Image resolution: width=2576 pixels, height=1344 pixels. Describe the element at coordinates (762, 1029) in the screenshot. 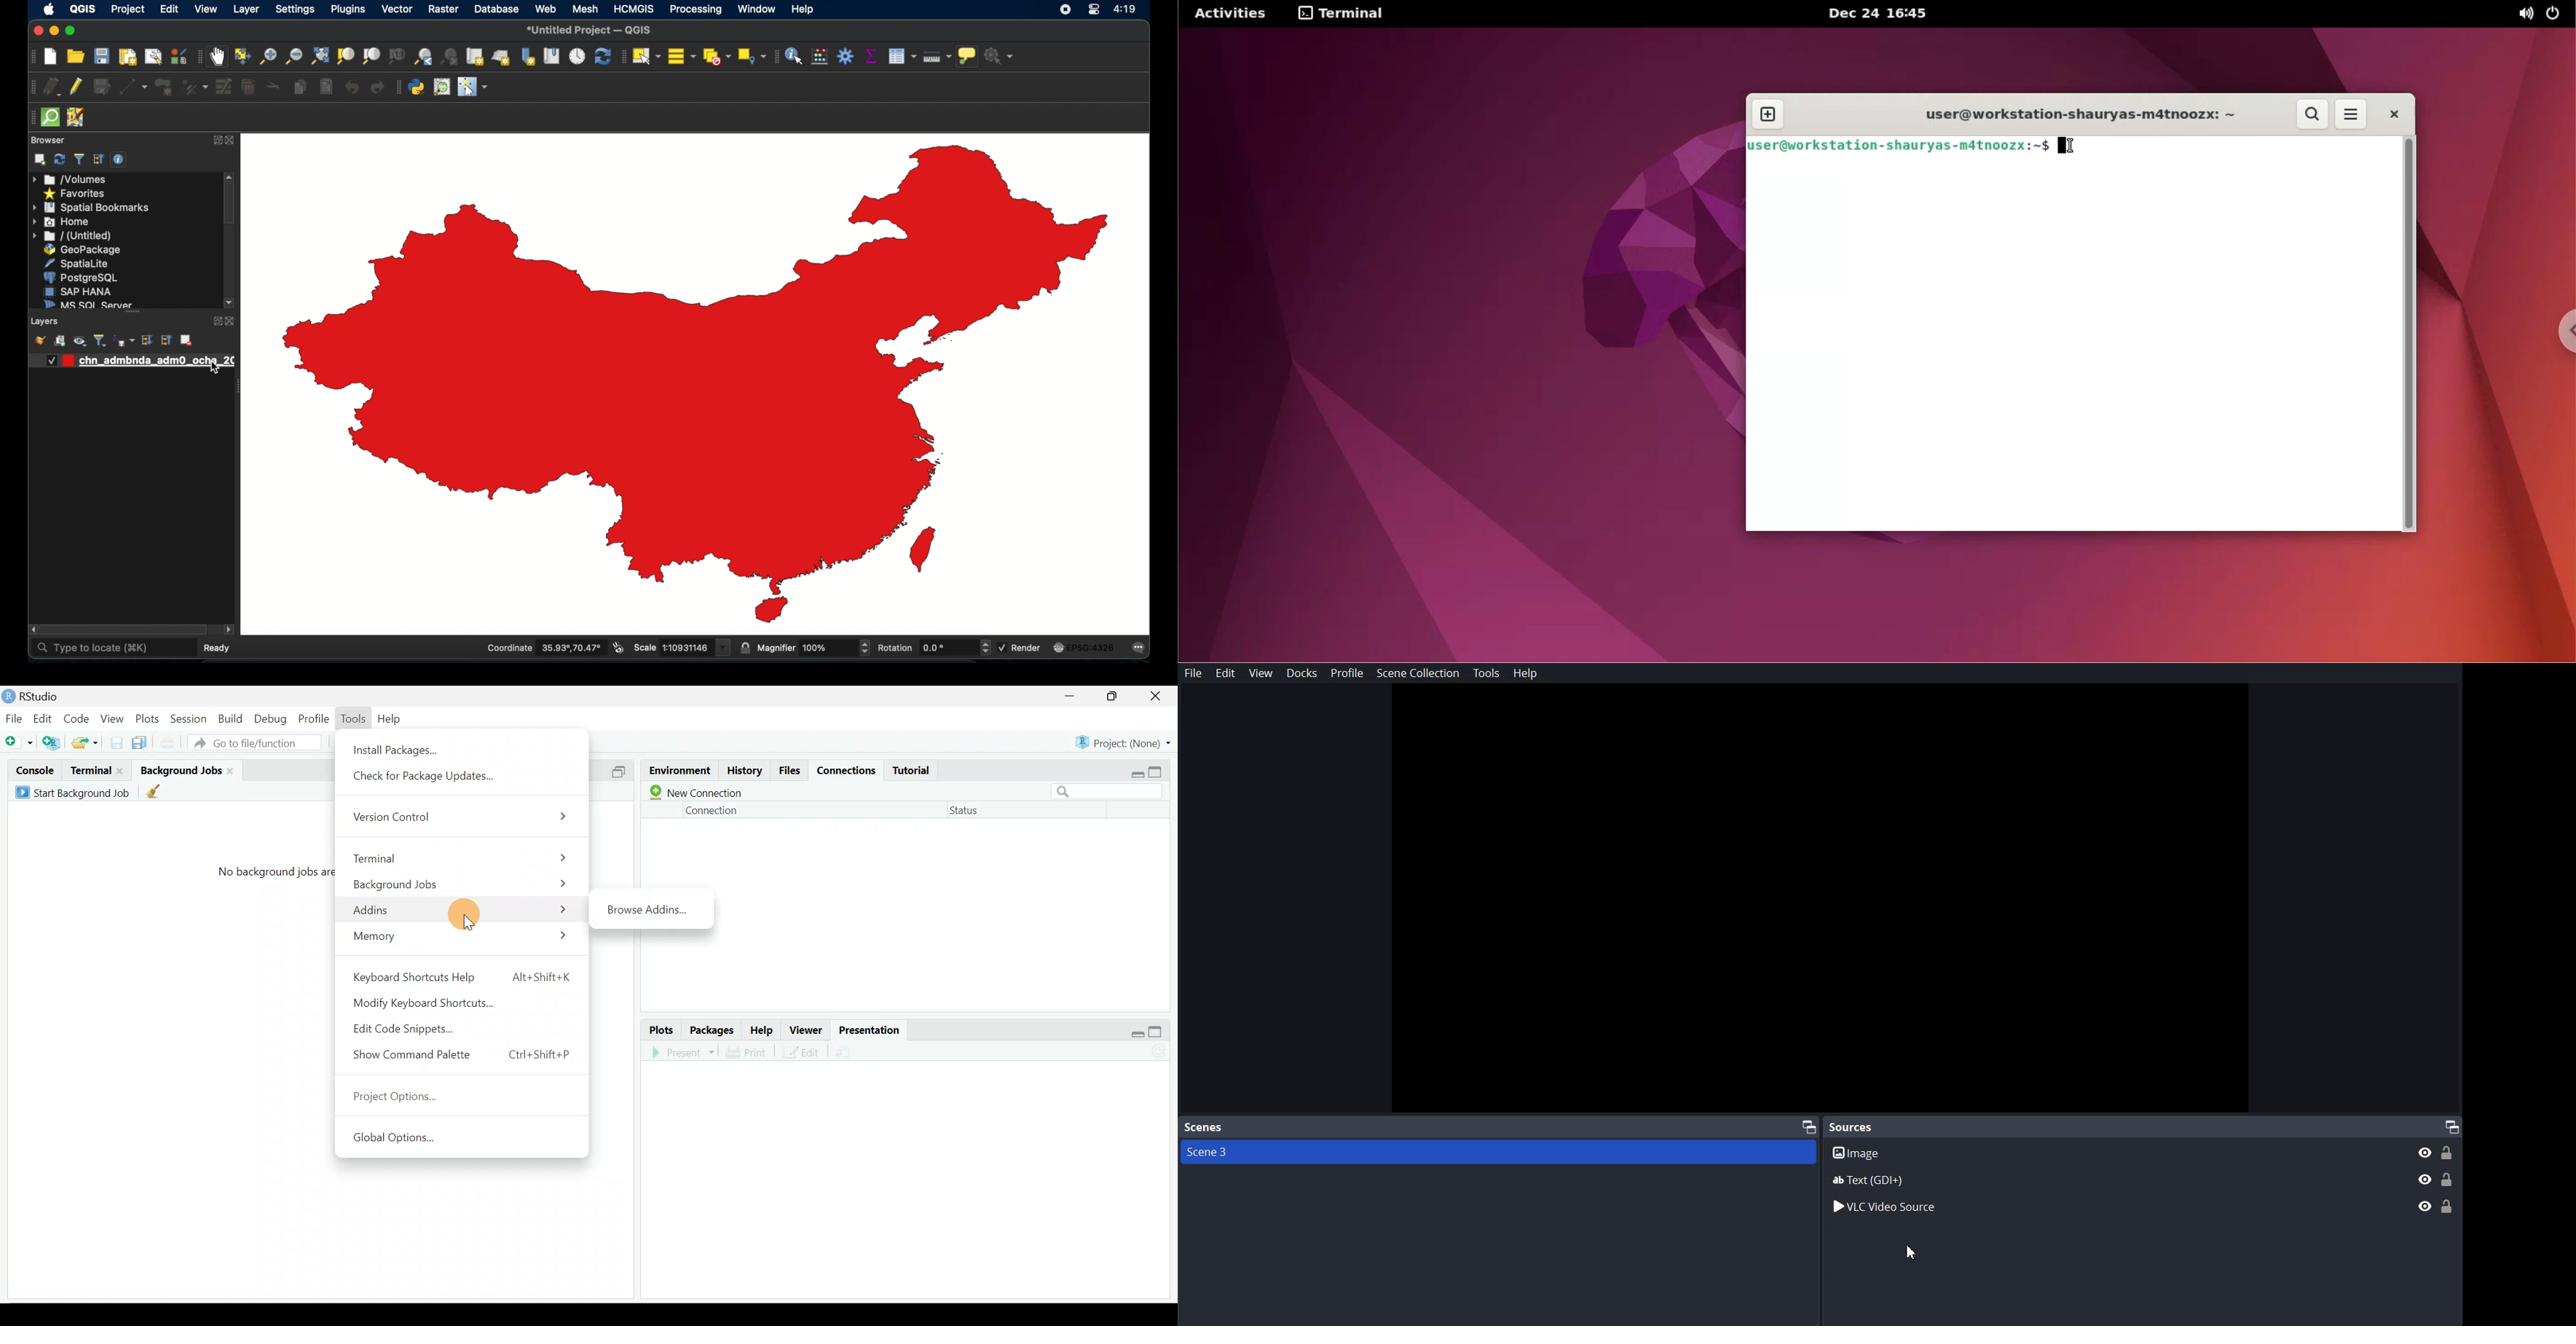

I see `Help` at that location.